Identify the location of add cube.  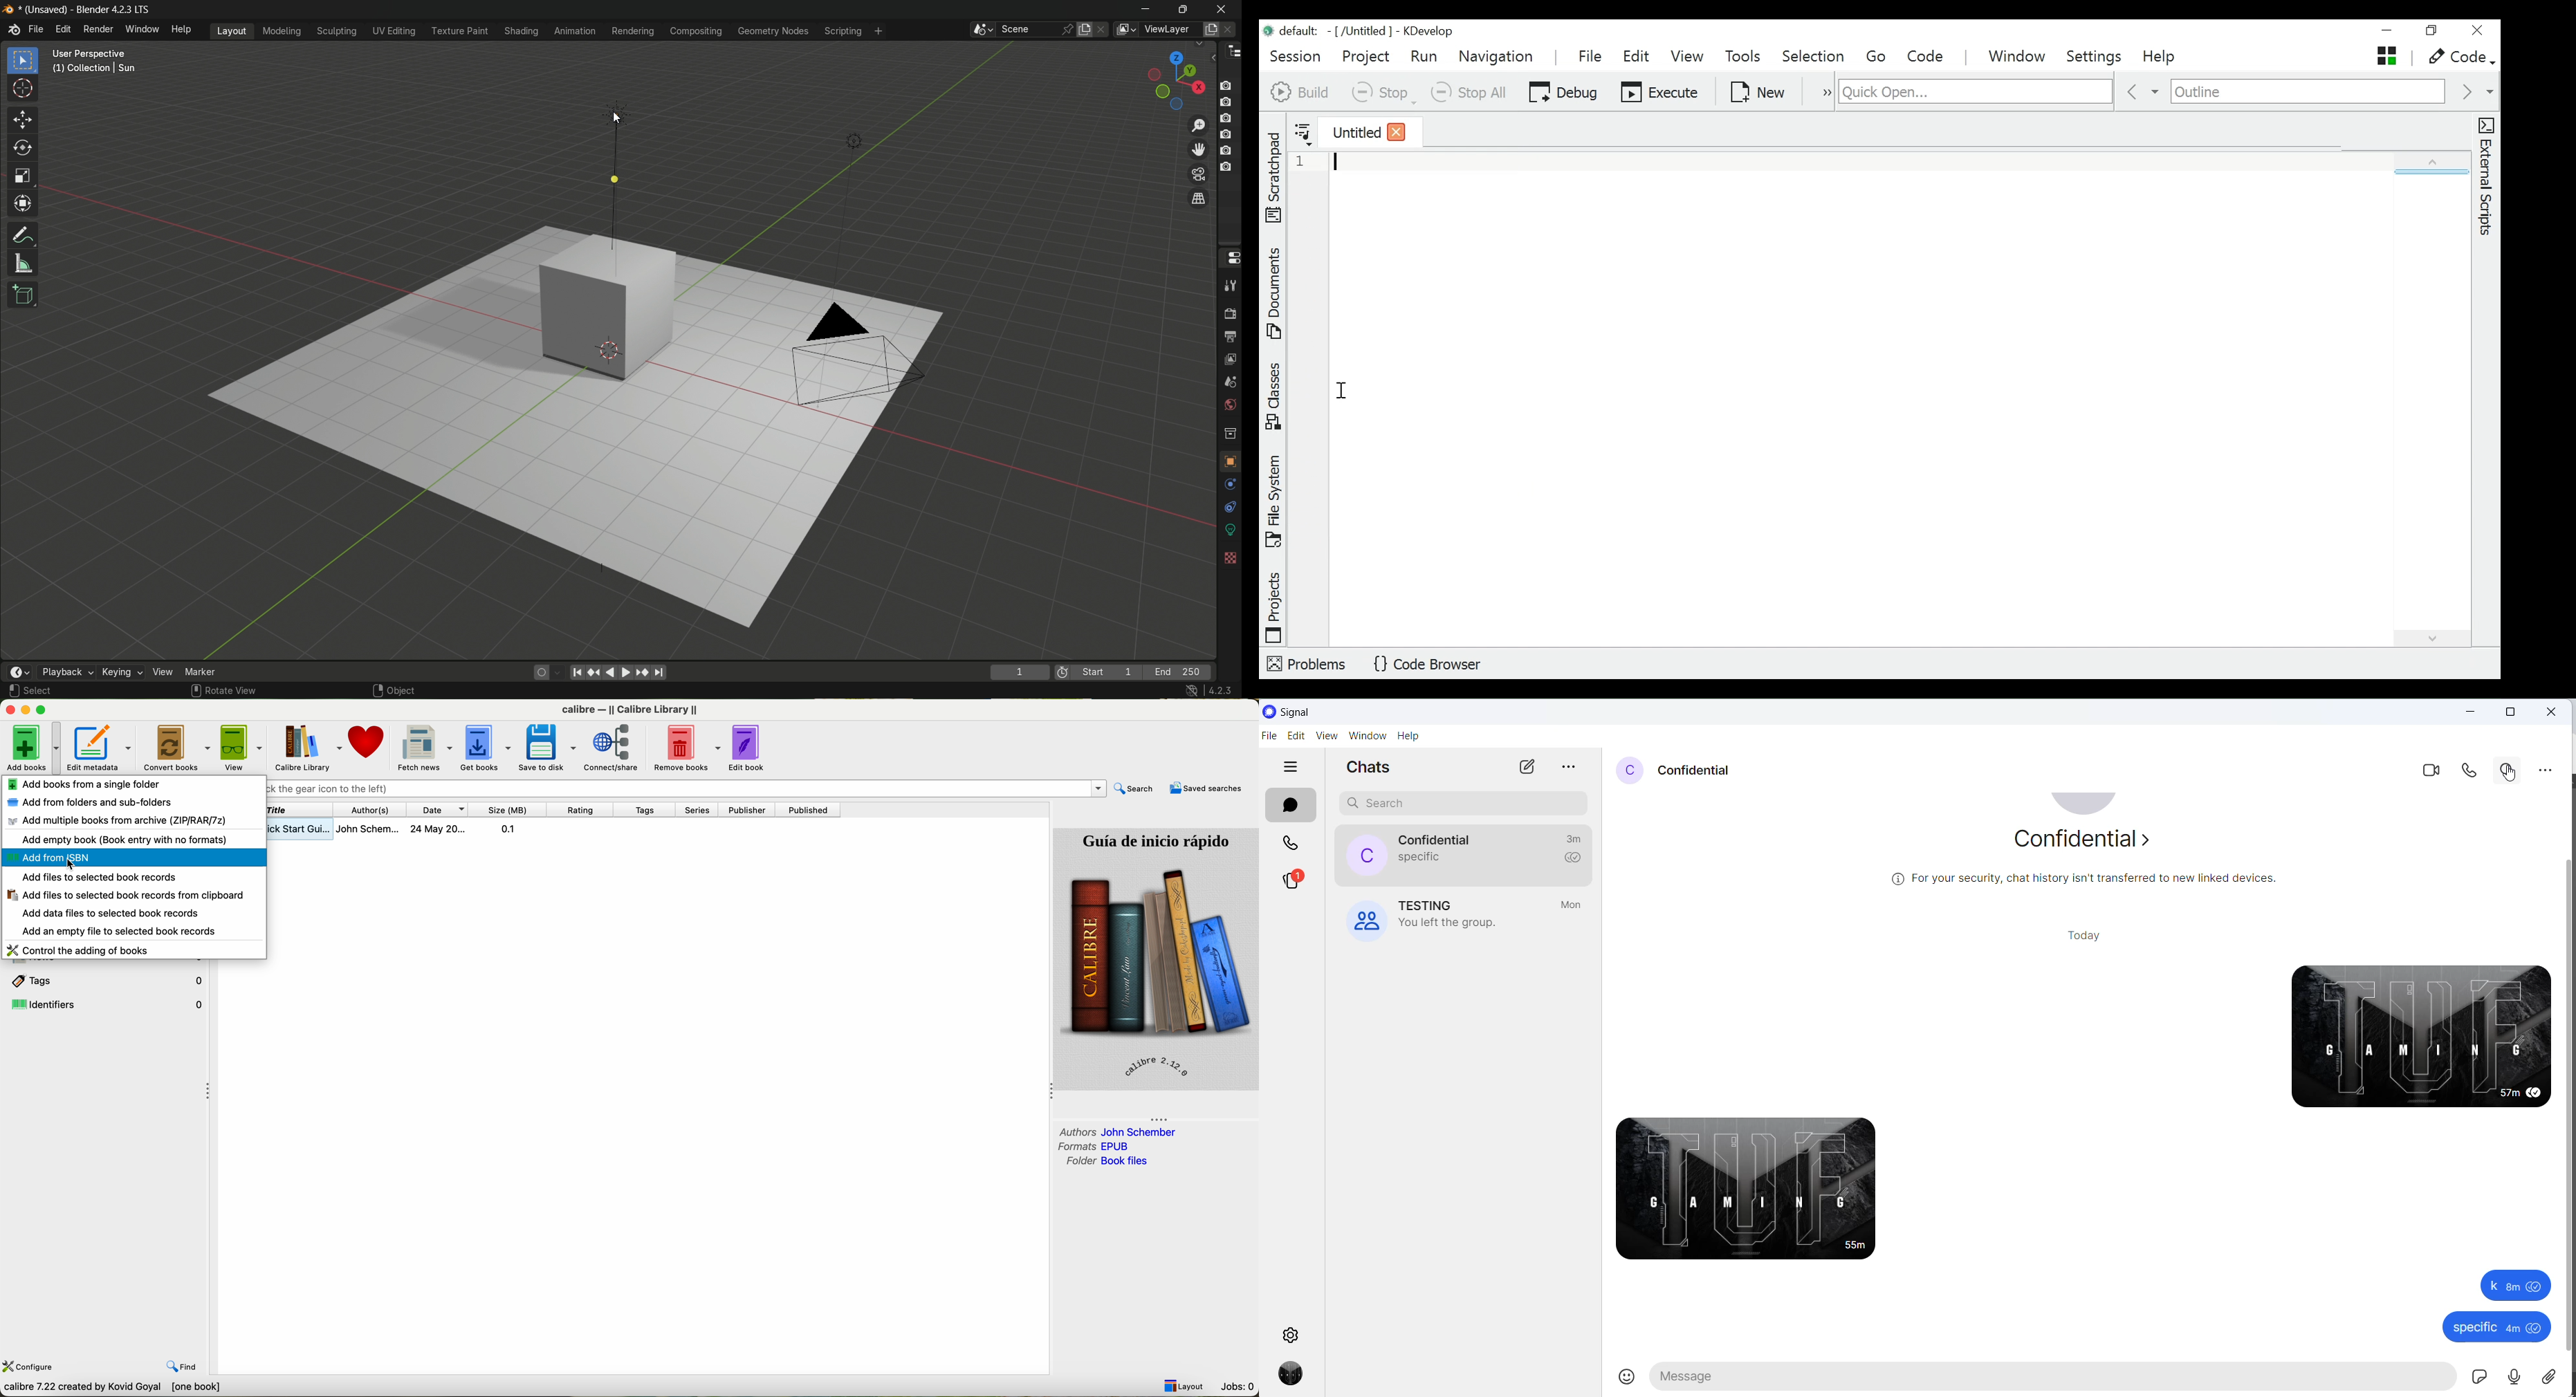
(25, 295).